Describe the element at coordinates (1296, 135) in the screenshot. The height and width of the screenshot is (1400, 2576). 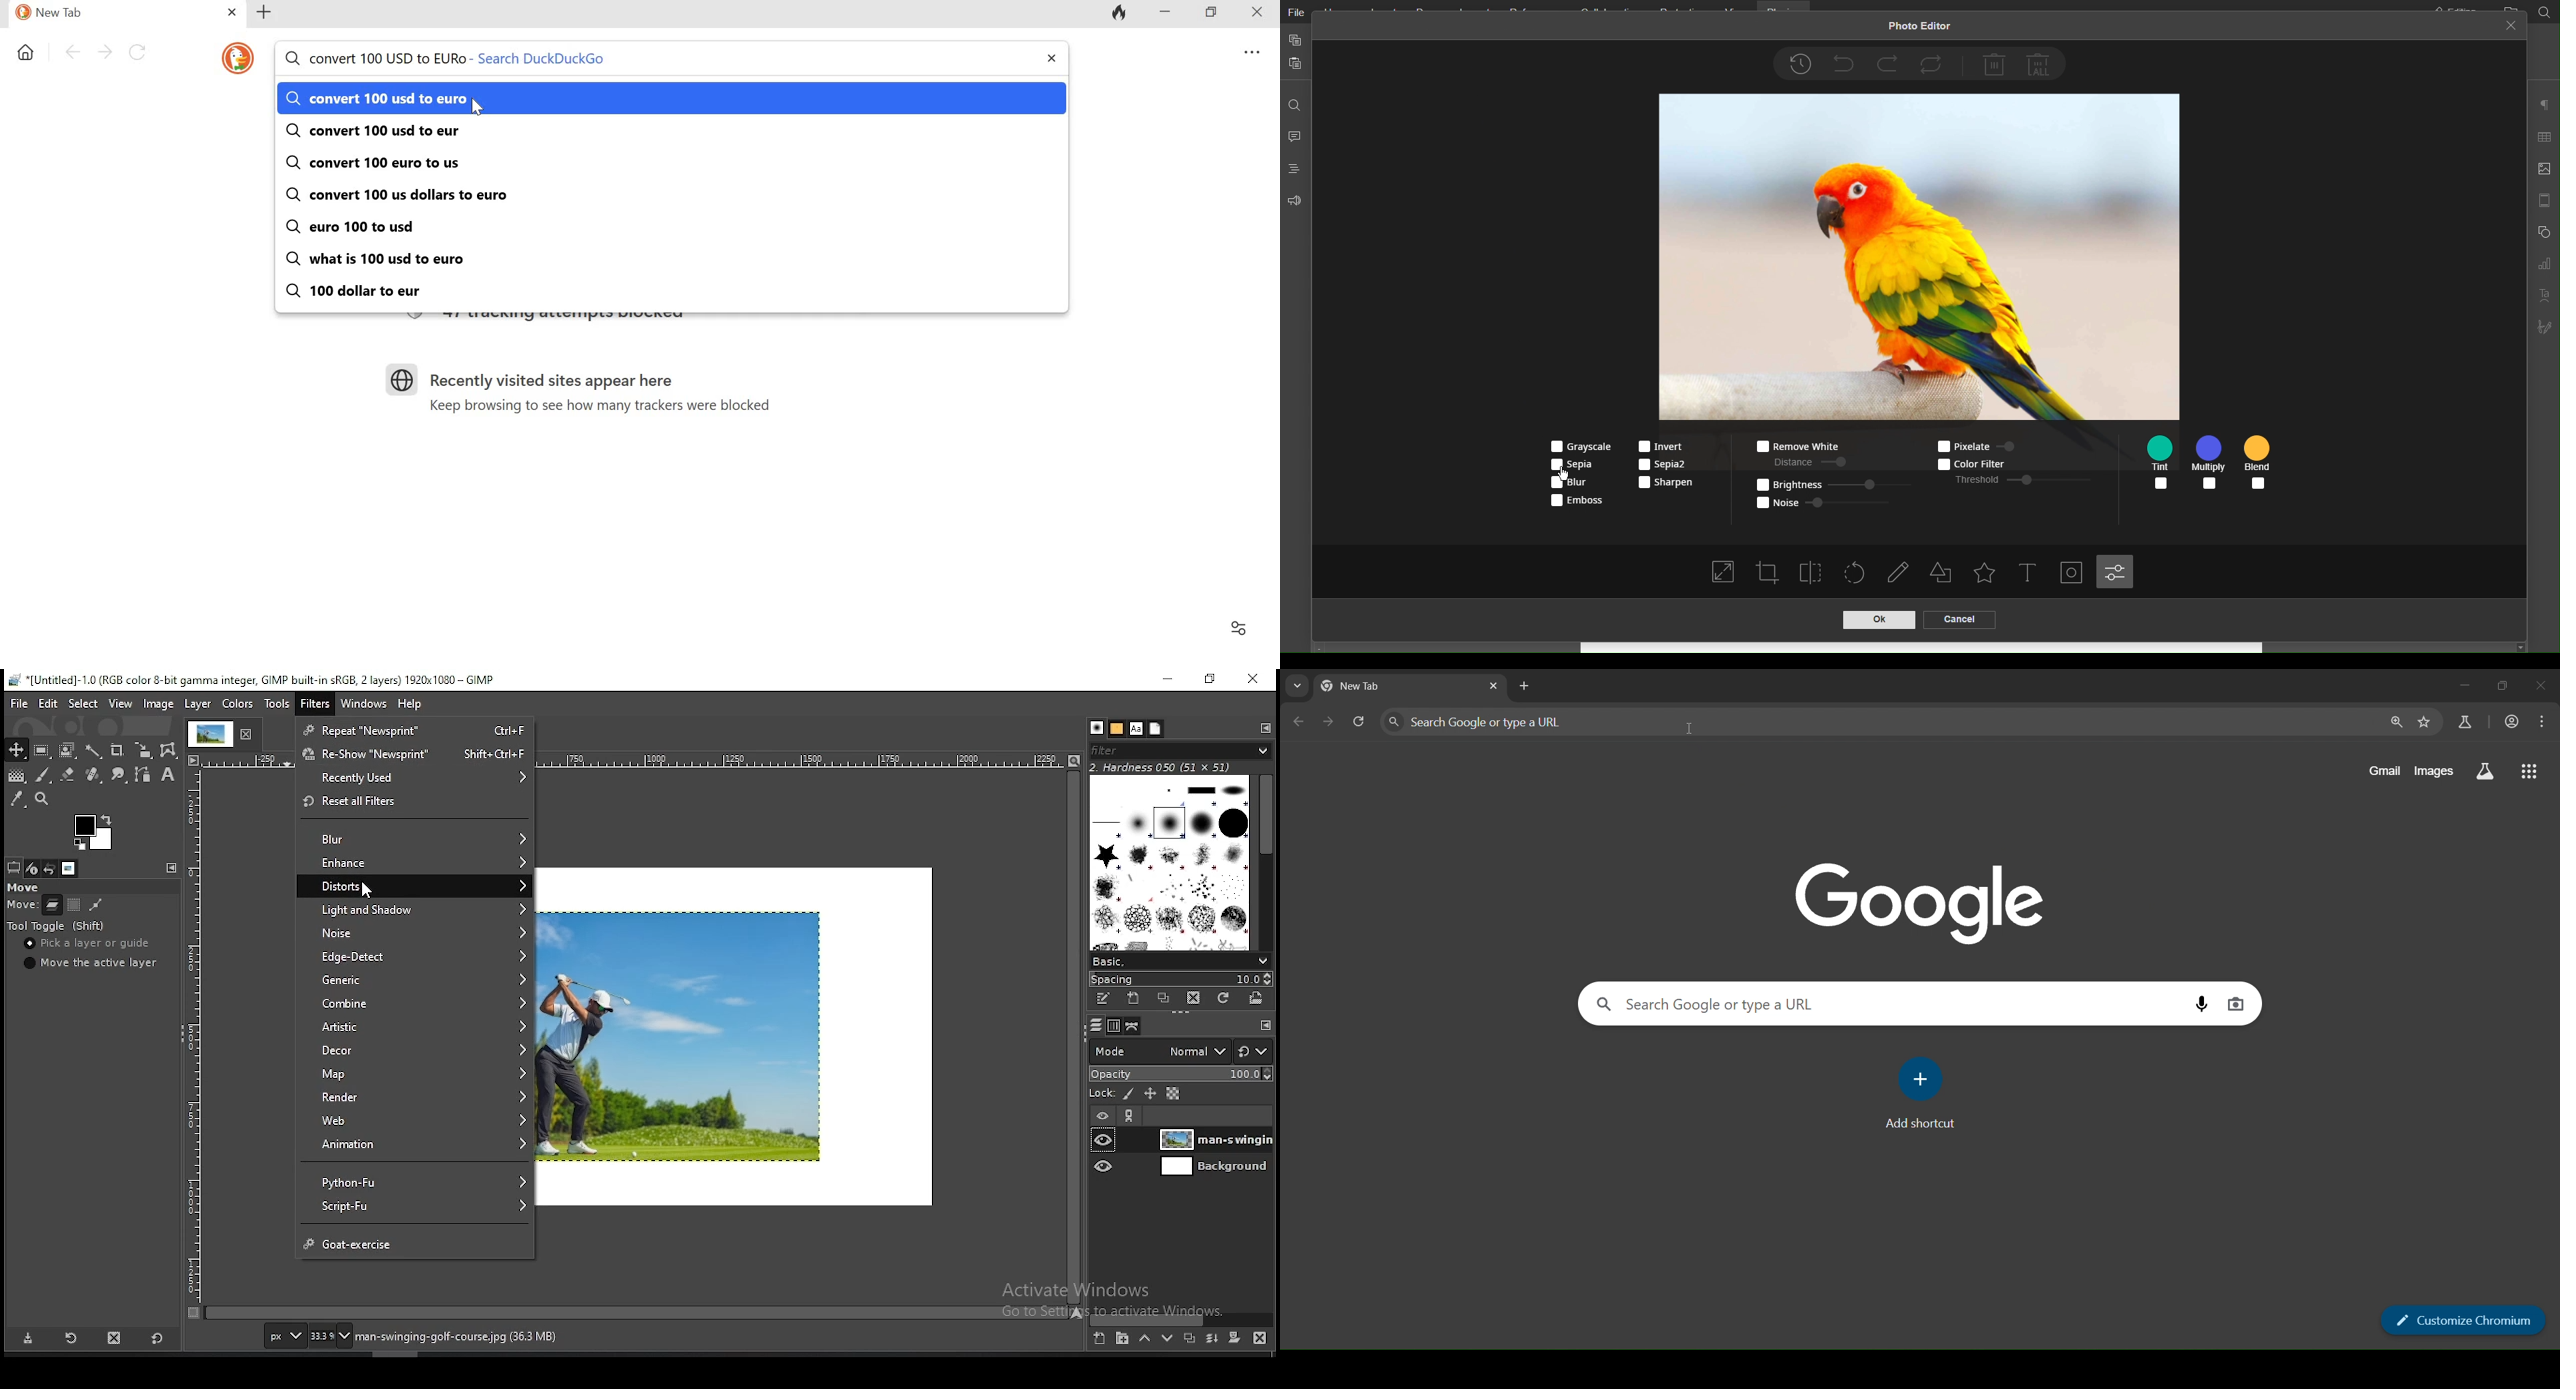
I see `Comments` at that location.